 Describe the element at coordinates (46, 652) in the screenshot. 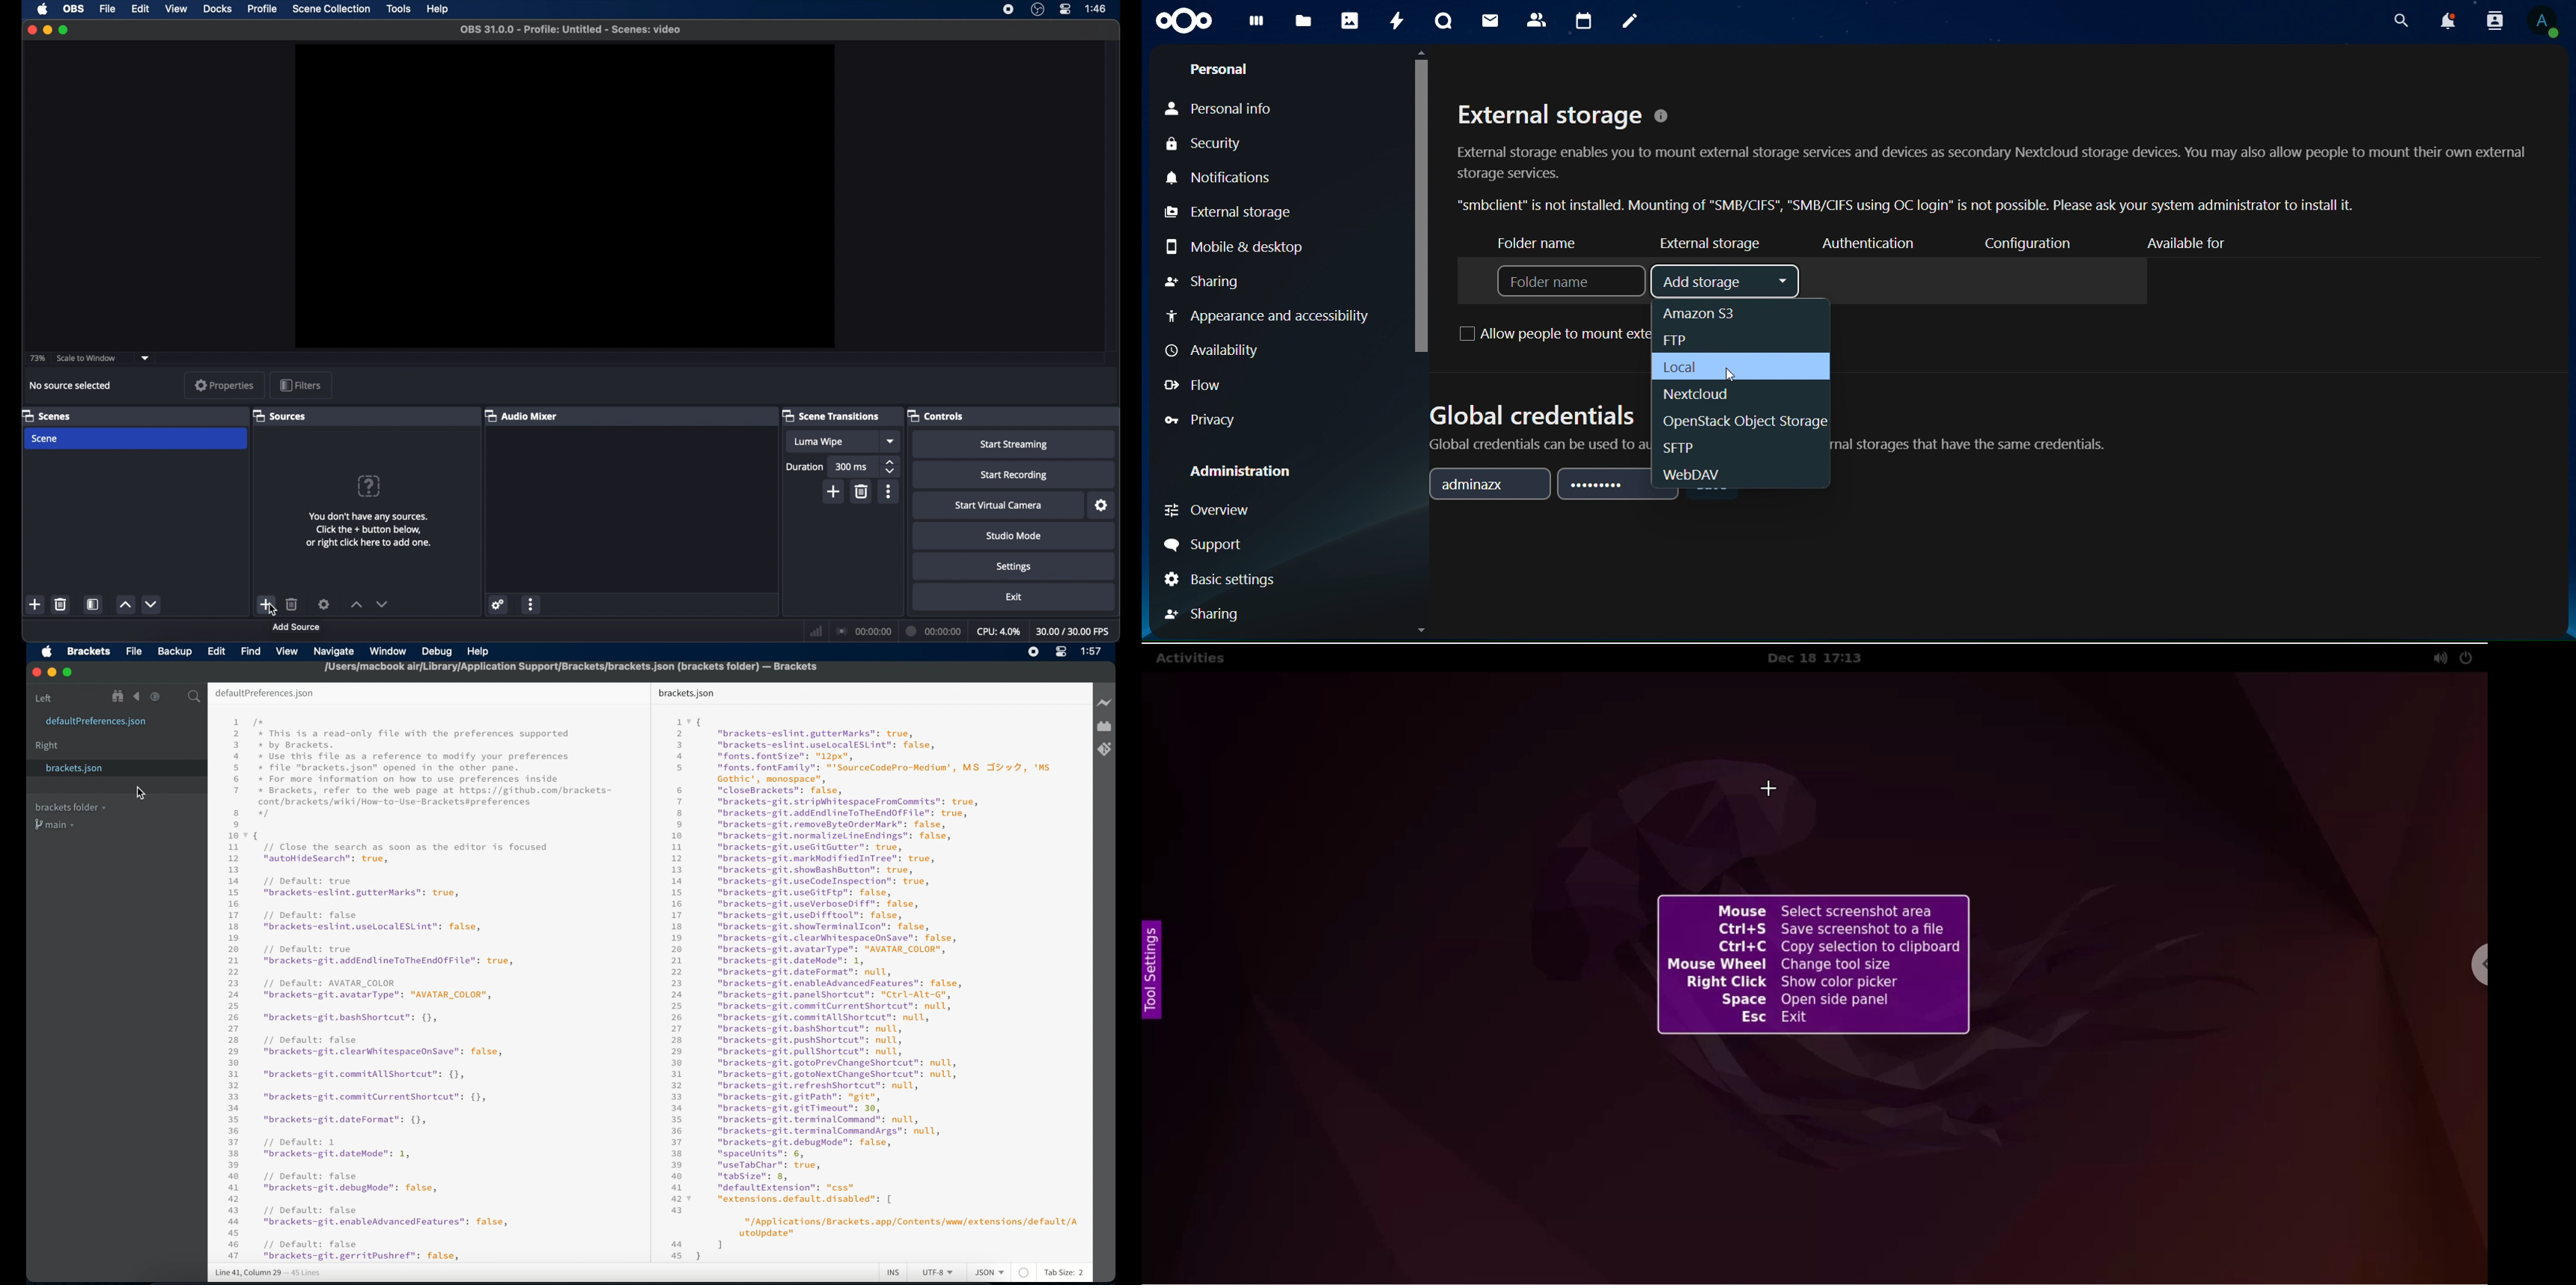

I see `apple icon` at that location.